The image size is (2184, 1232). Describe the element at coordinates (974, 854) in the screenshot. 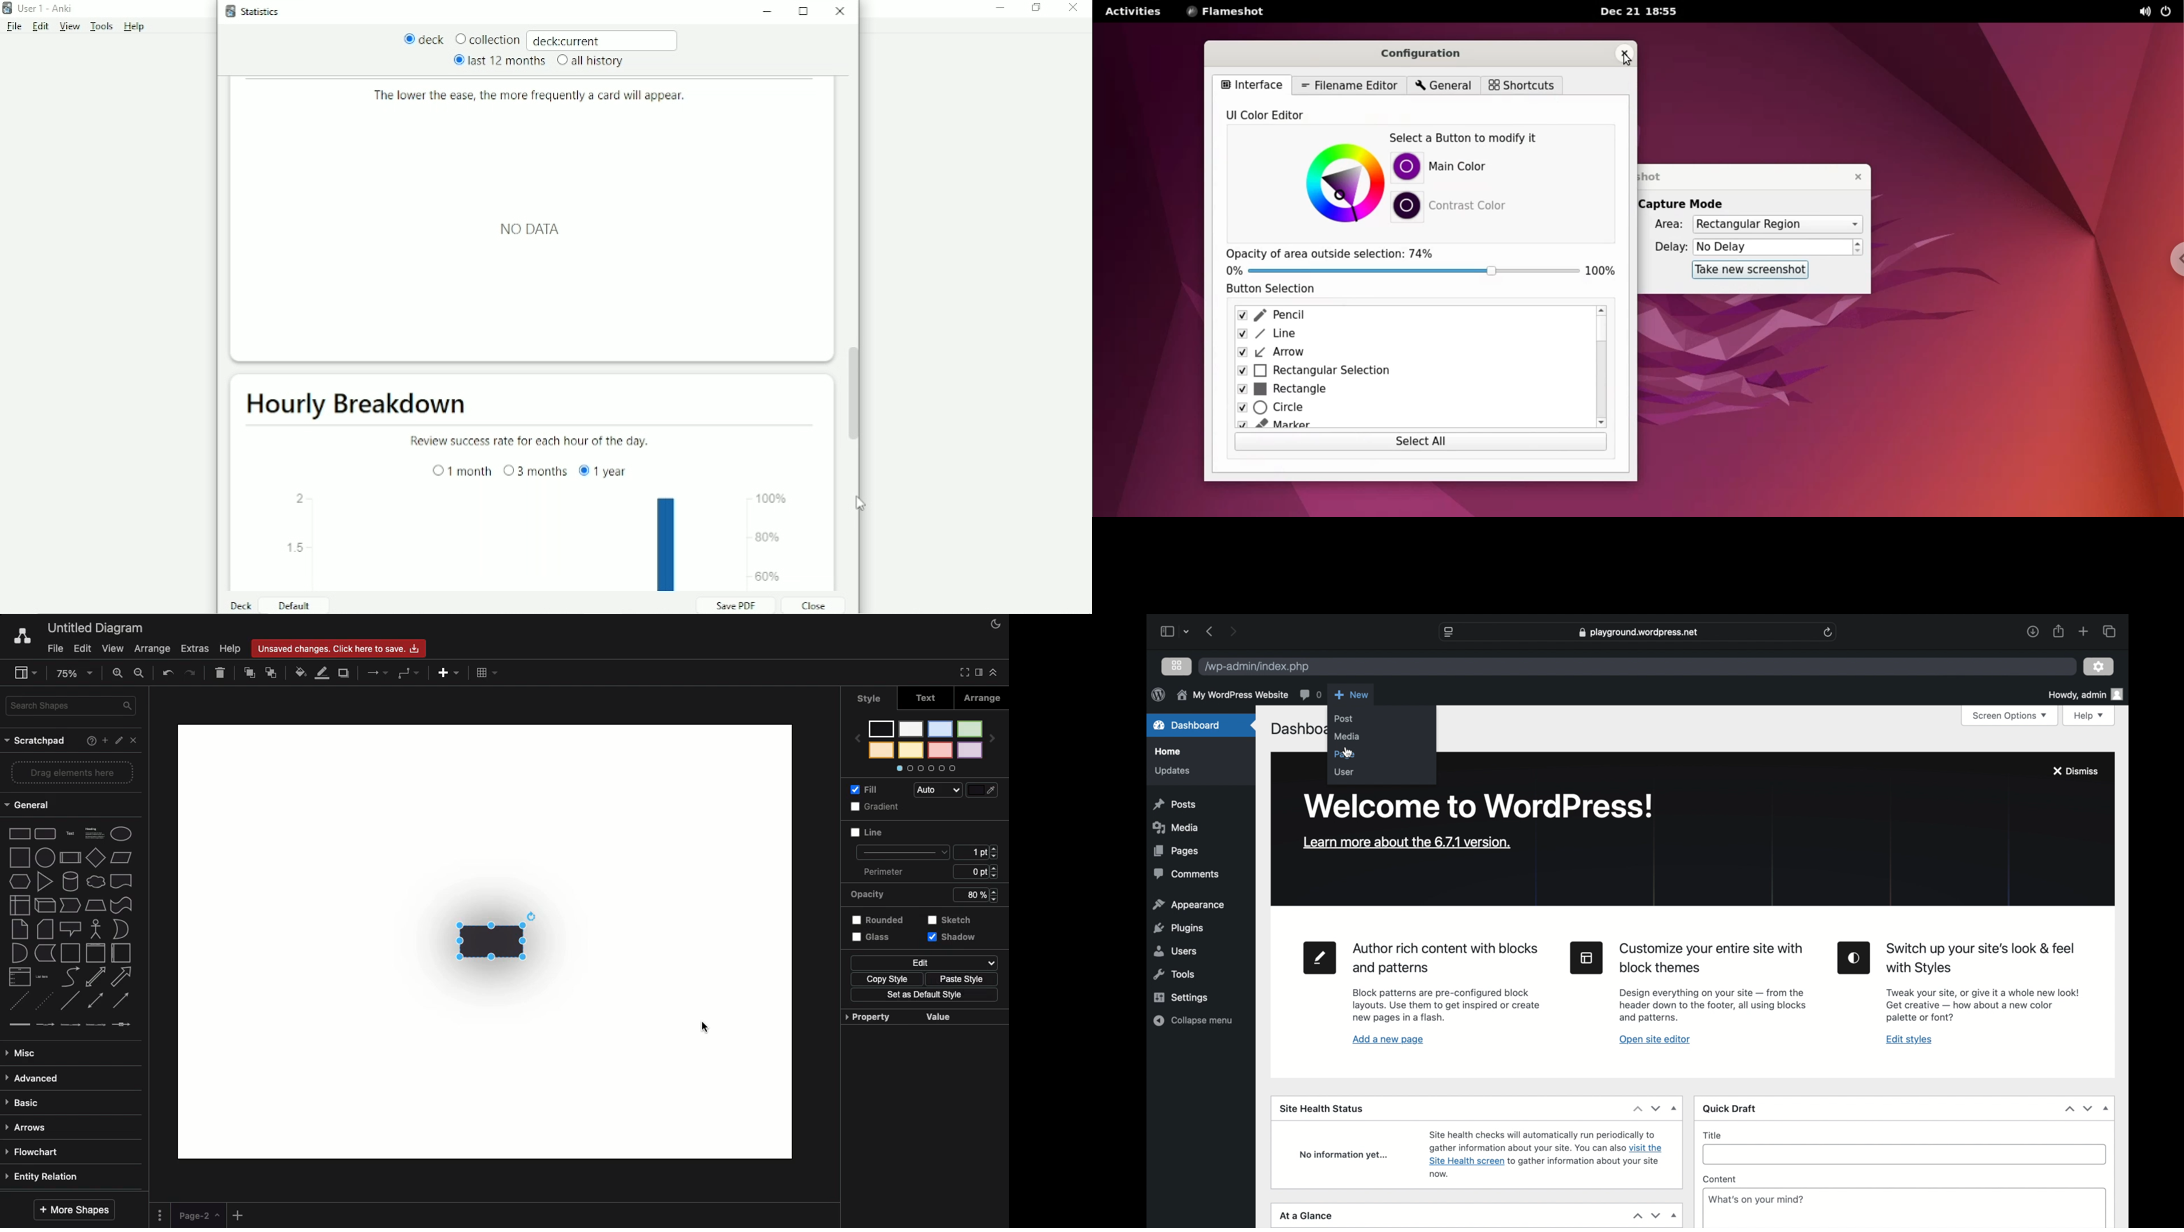

I see `1 pt` at that location.